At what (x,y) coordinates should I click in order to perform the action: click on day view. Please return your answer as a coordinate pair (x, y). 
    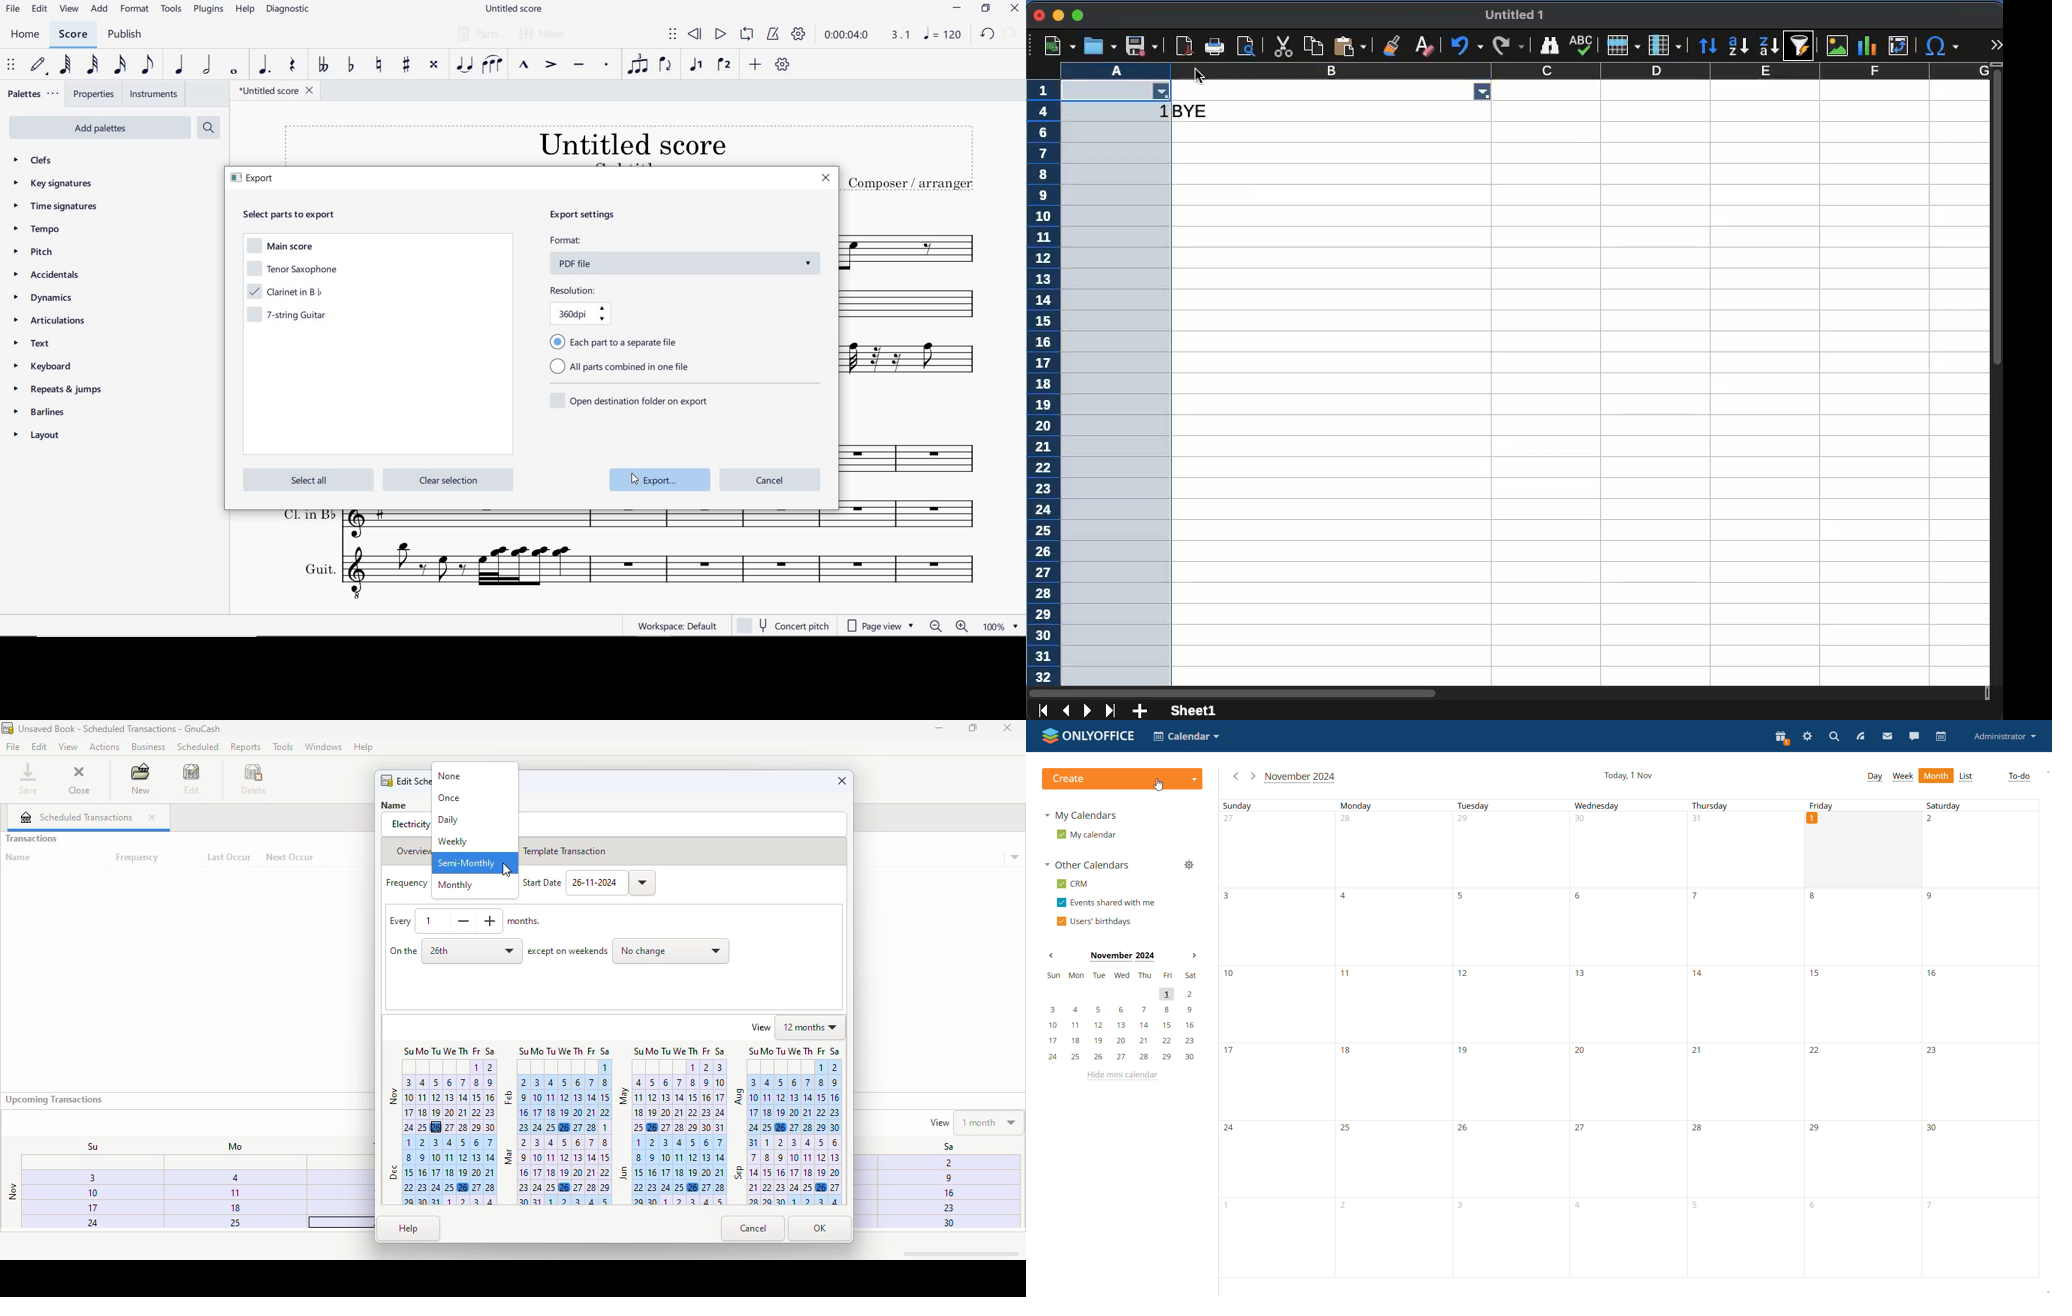
    Looking at the image, I should click on (1875, 777).